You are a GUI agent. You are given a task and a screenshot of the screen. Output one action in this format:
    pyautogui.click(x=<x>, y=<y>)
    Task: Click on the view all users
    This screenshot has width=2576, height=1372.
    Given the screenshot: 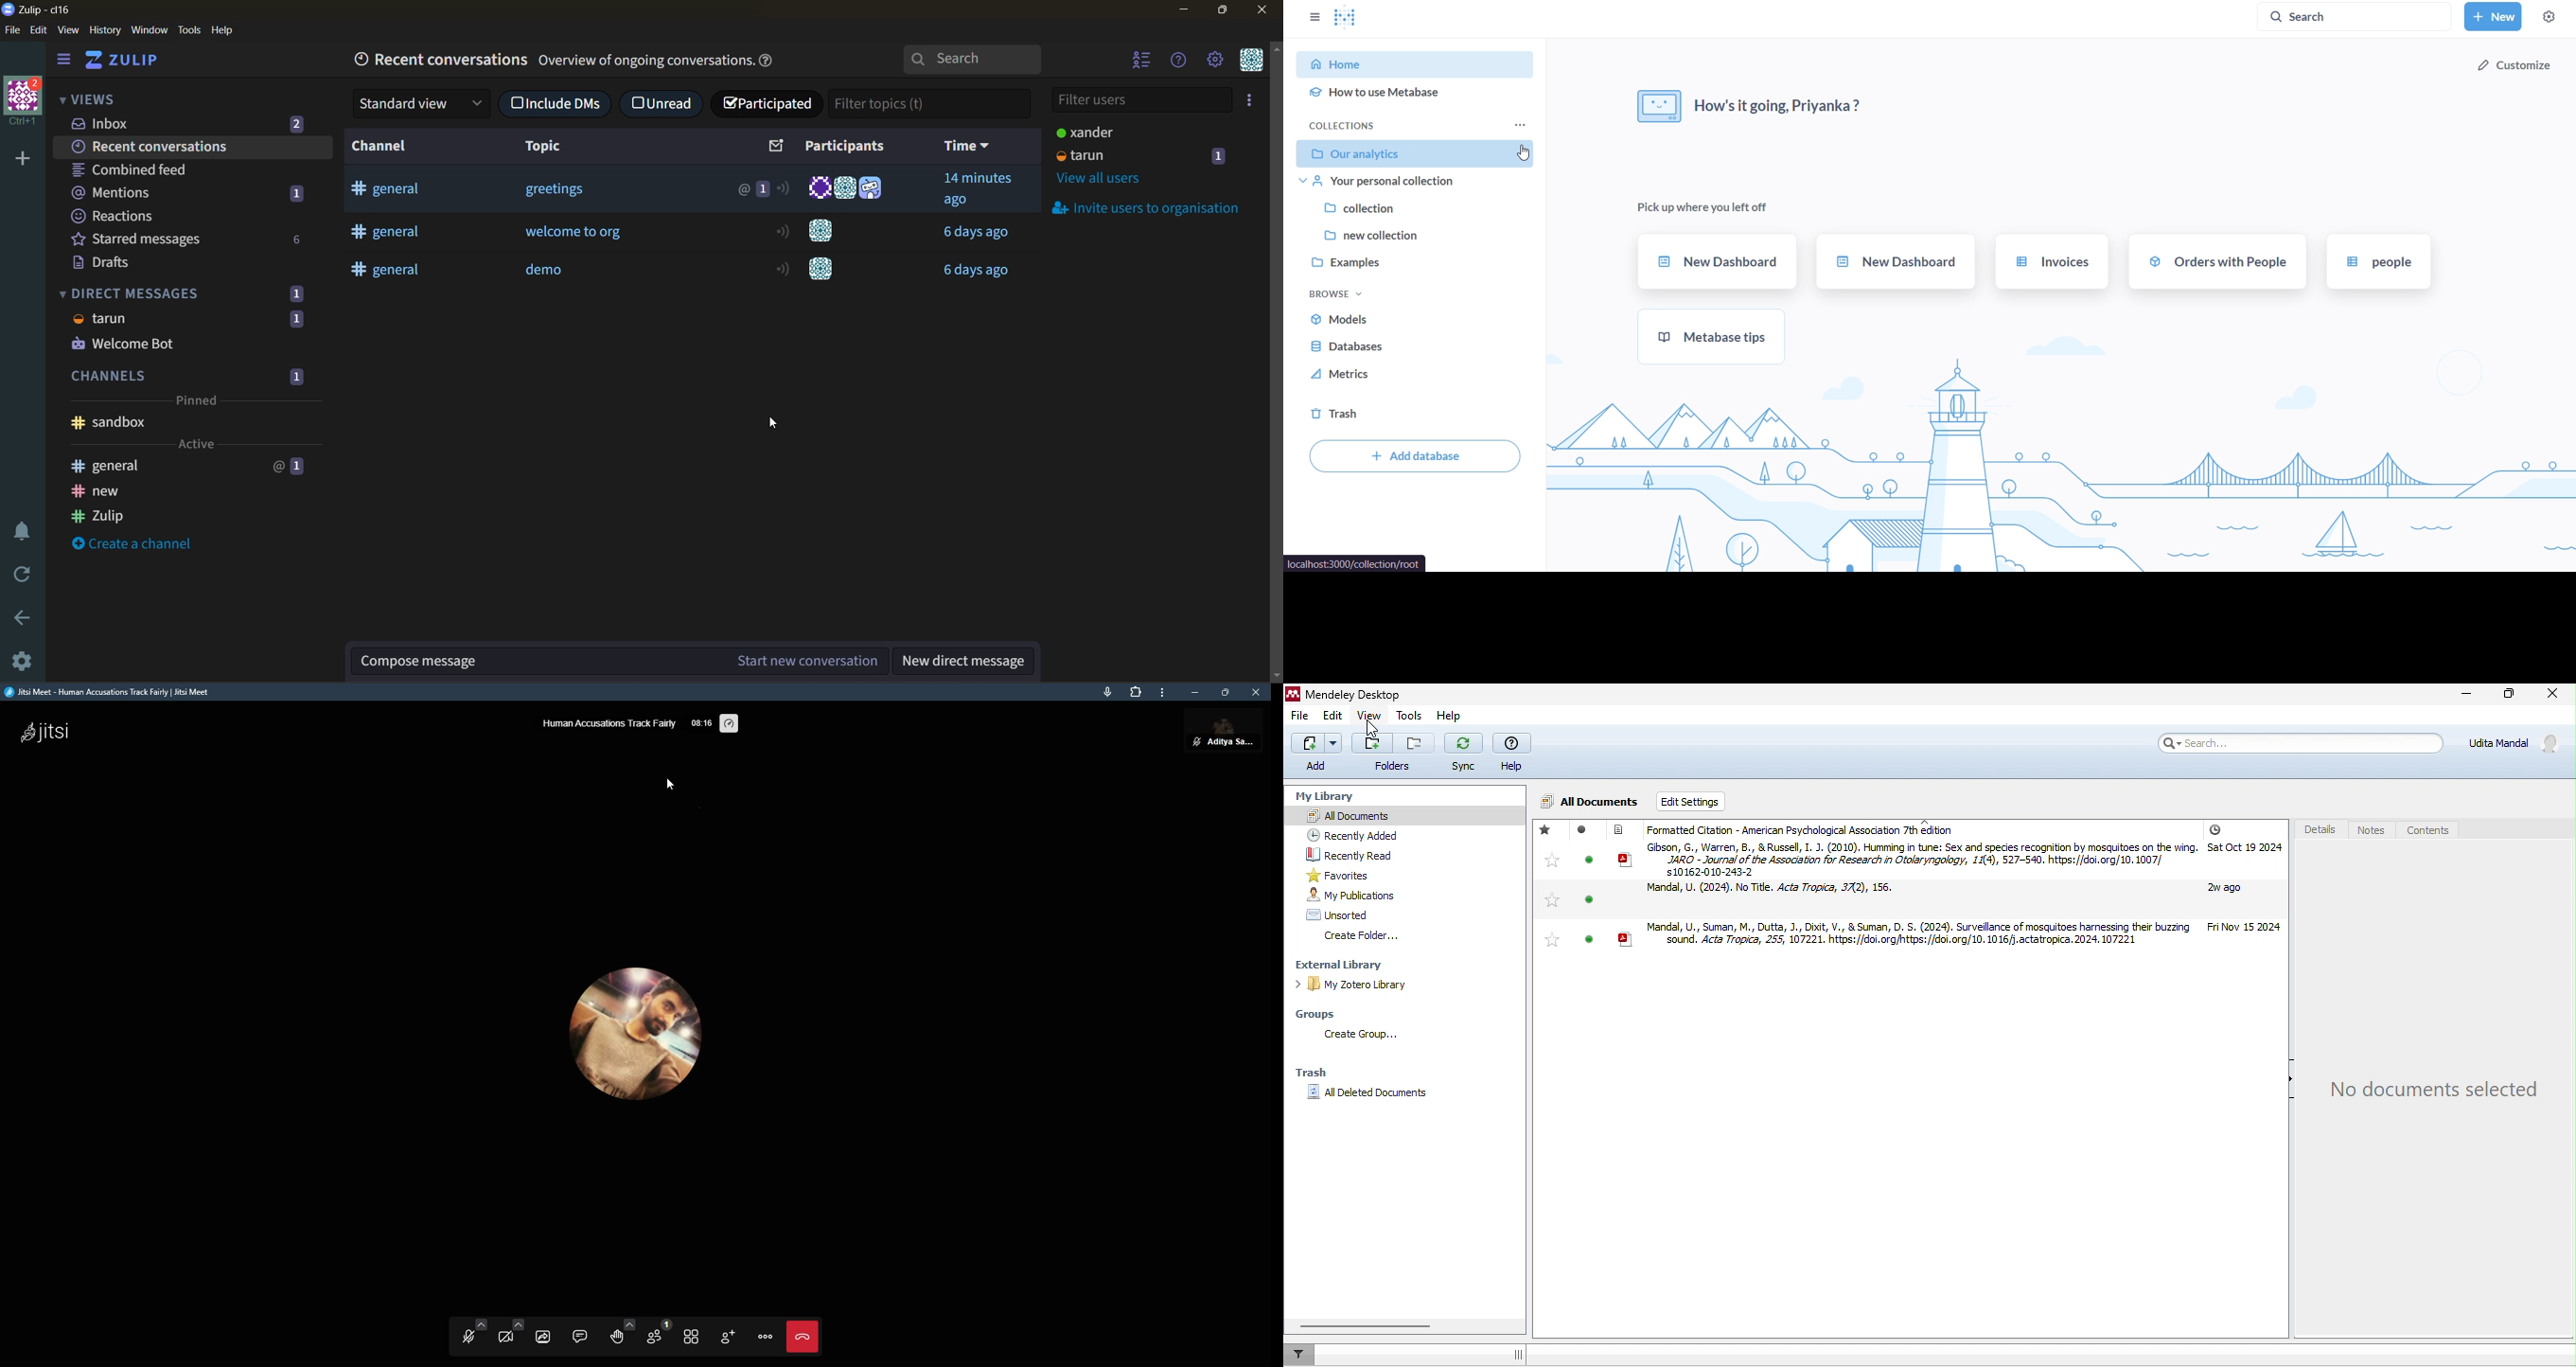 What is the action you would take?
    pyautogui.click(x=1106, y=179)
    